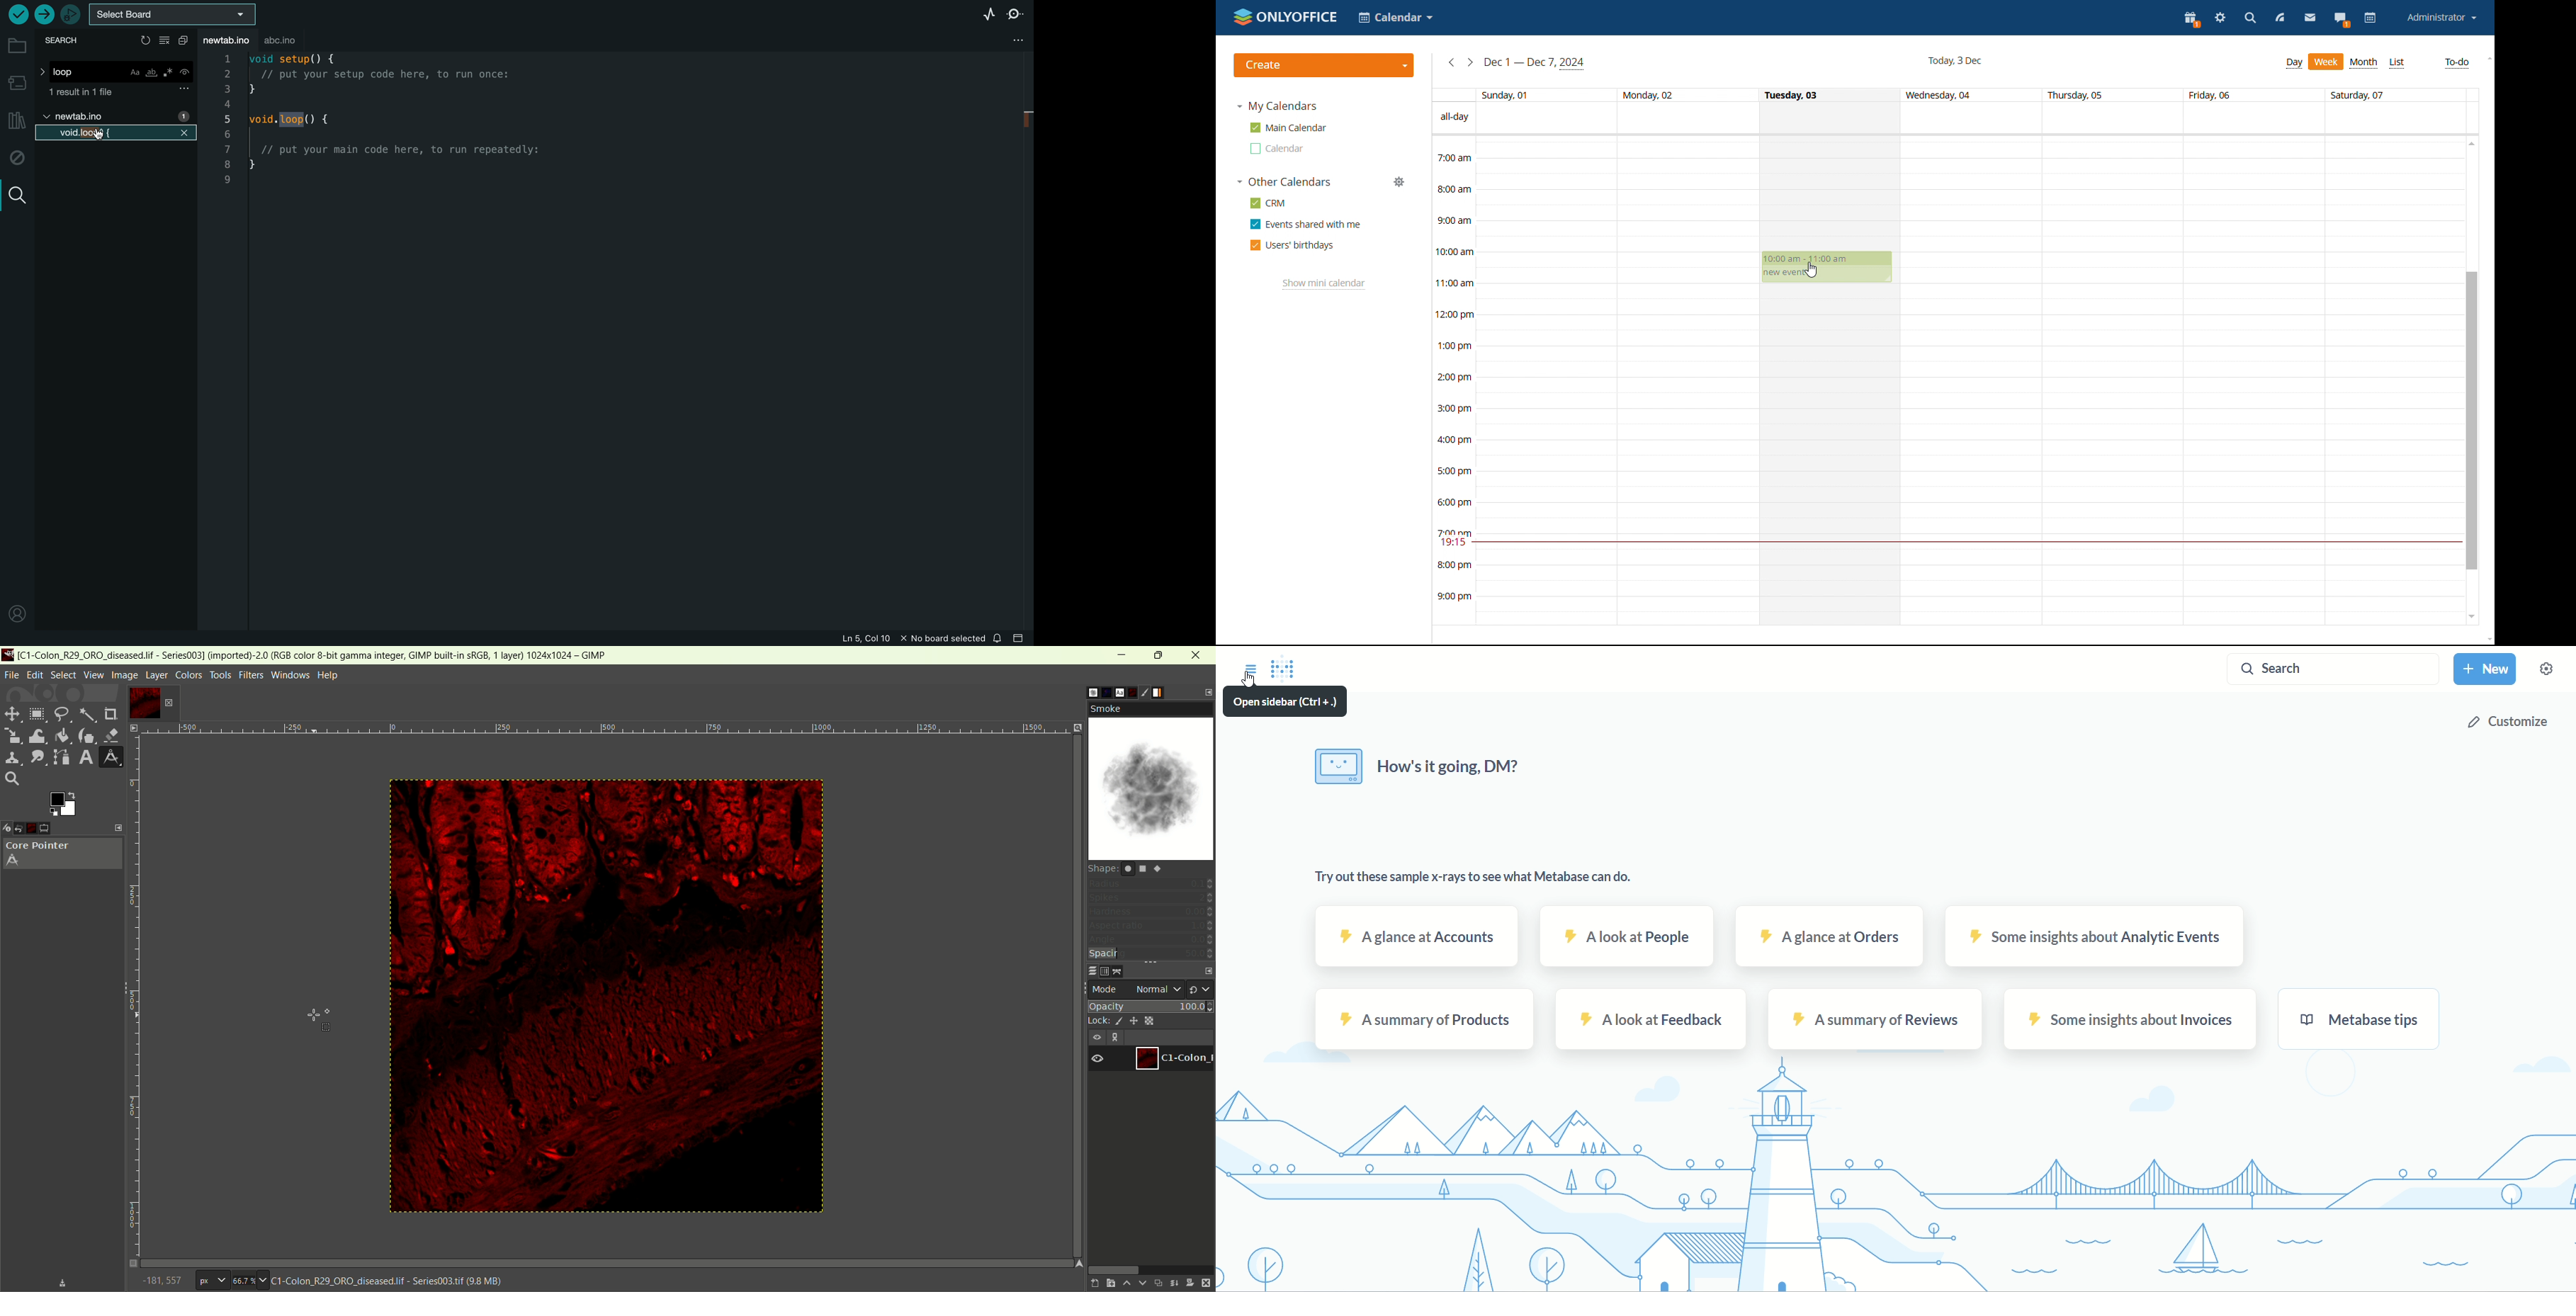 This screenshot has width=2576, height=1316. Describe the element at coordinates (1457, 314) in the screenshot. I see `12:00 pm` at that location.